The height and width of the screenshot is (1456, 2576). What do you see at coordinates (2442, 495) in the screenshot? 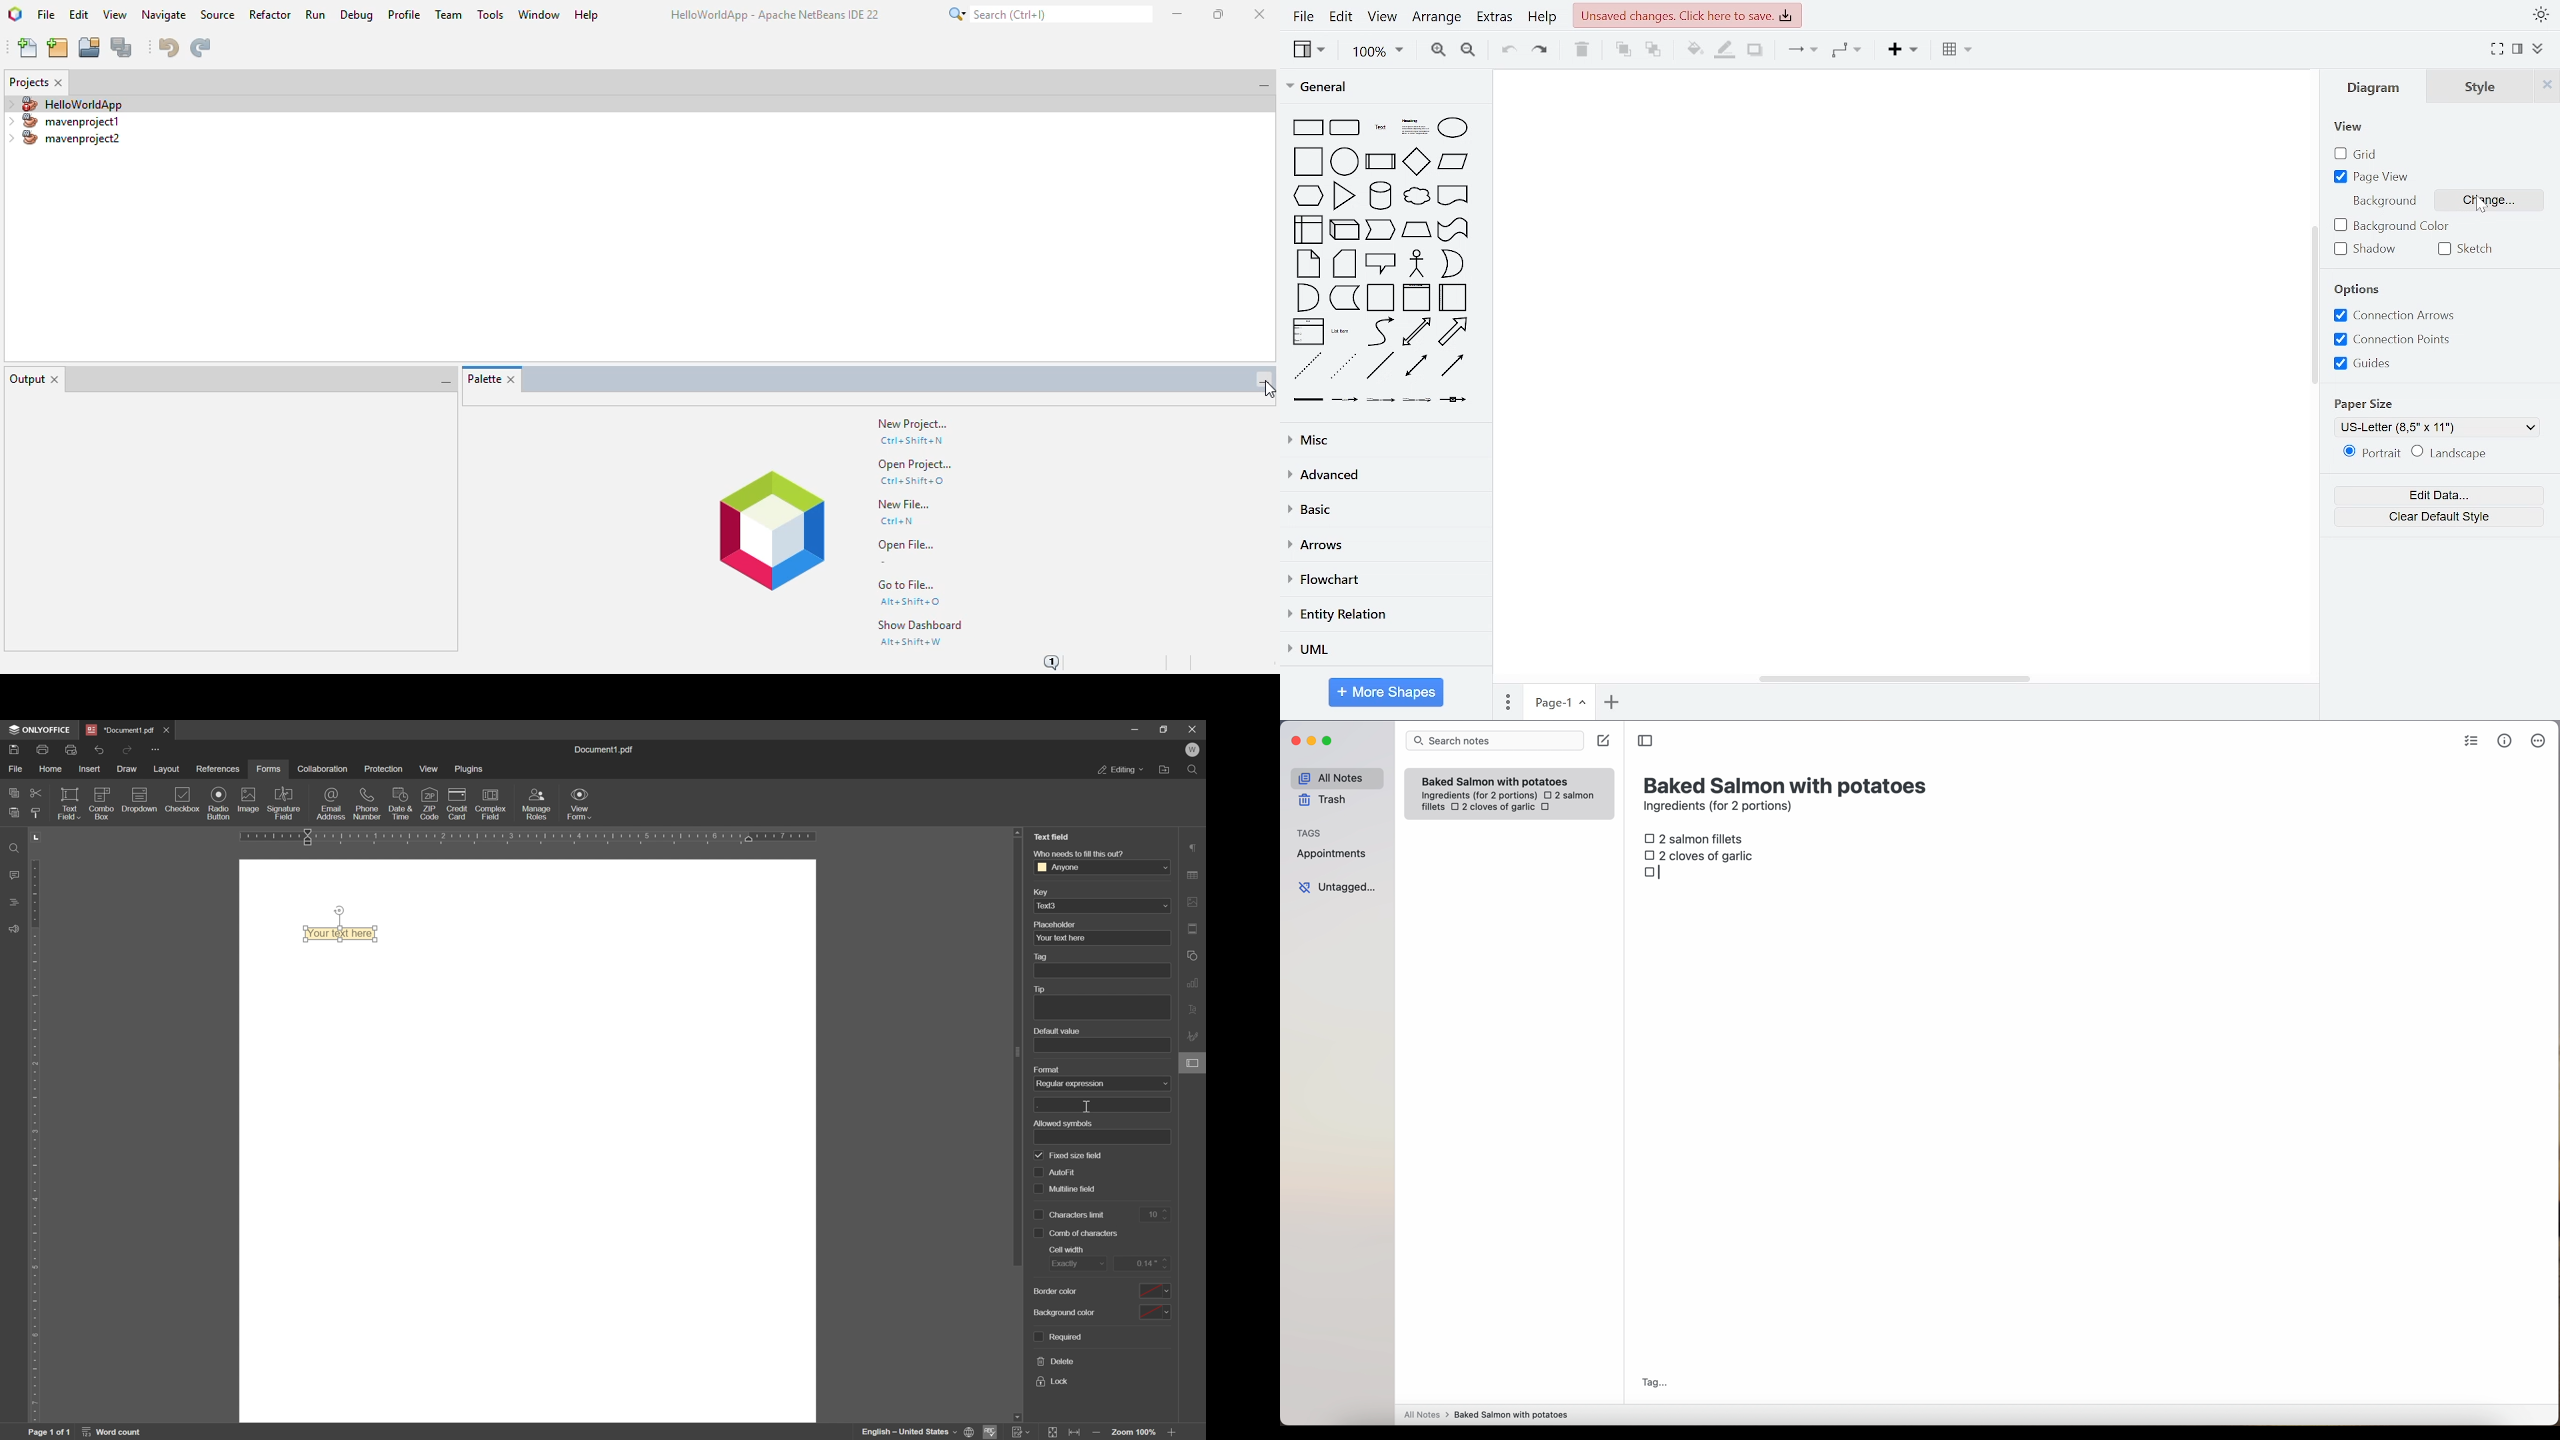
I see `edit data` at bounding box center [2442, 495].